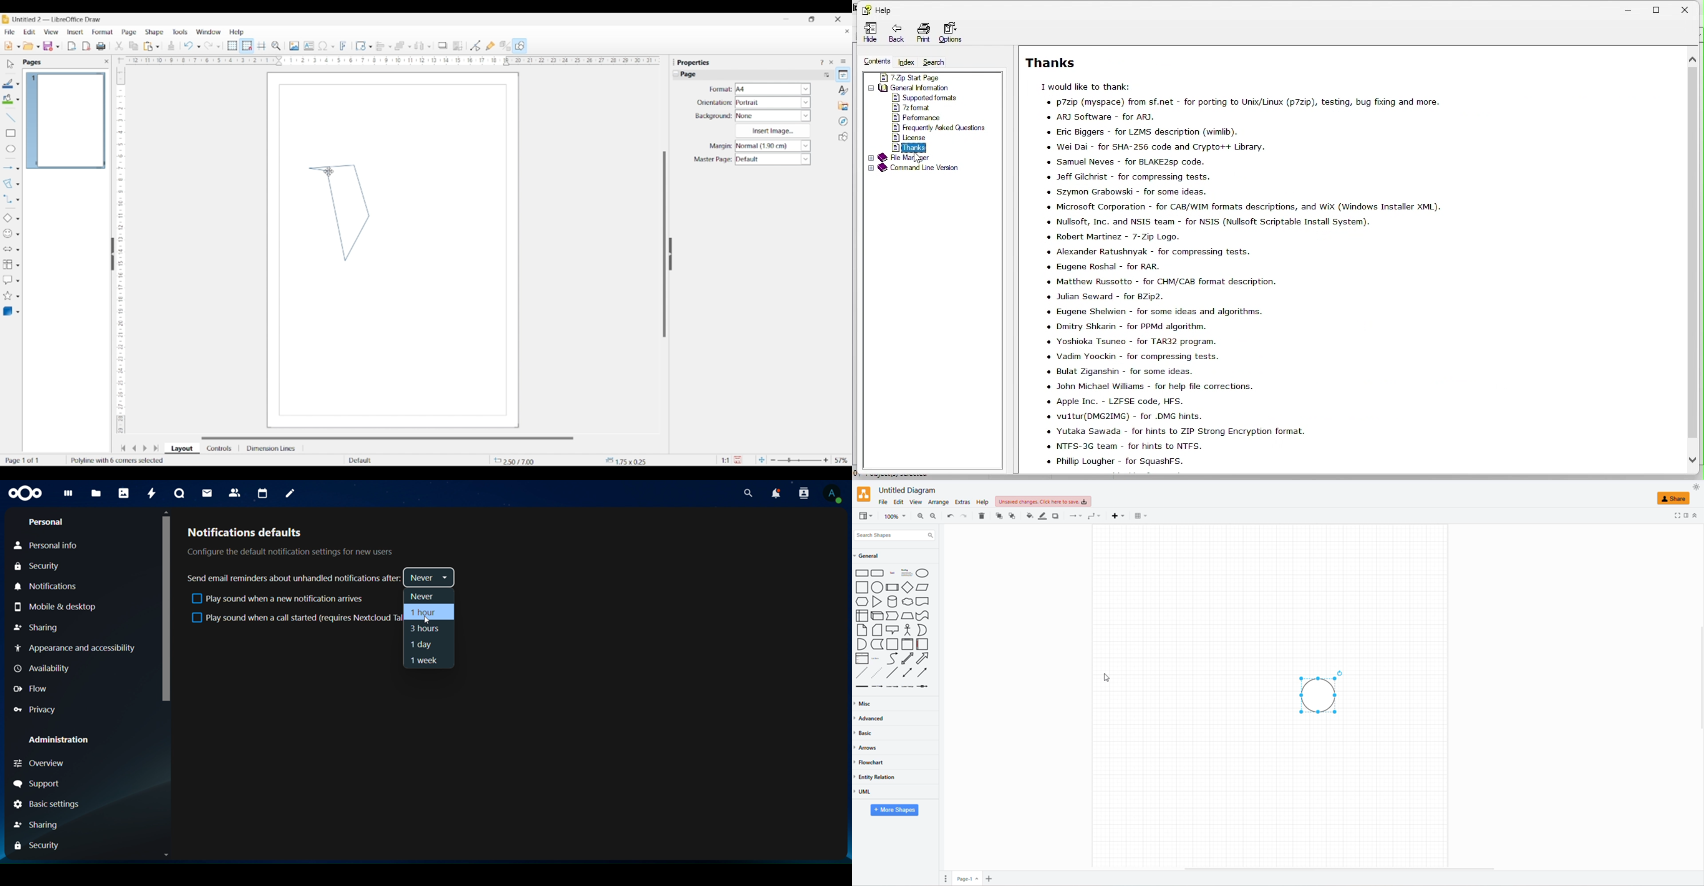 This screenshot has width=1708, height=896. Describe the element at coordinates (907, 673) in the screenshot. I see `BIDIRECTIONAL CONNECTOR` at that location.